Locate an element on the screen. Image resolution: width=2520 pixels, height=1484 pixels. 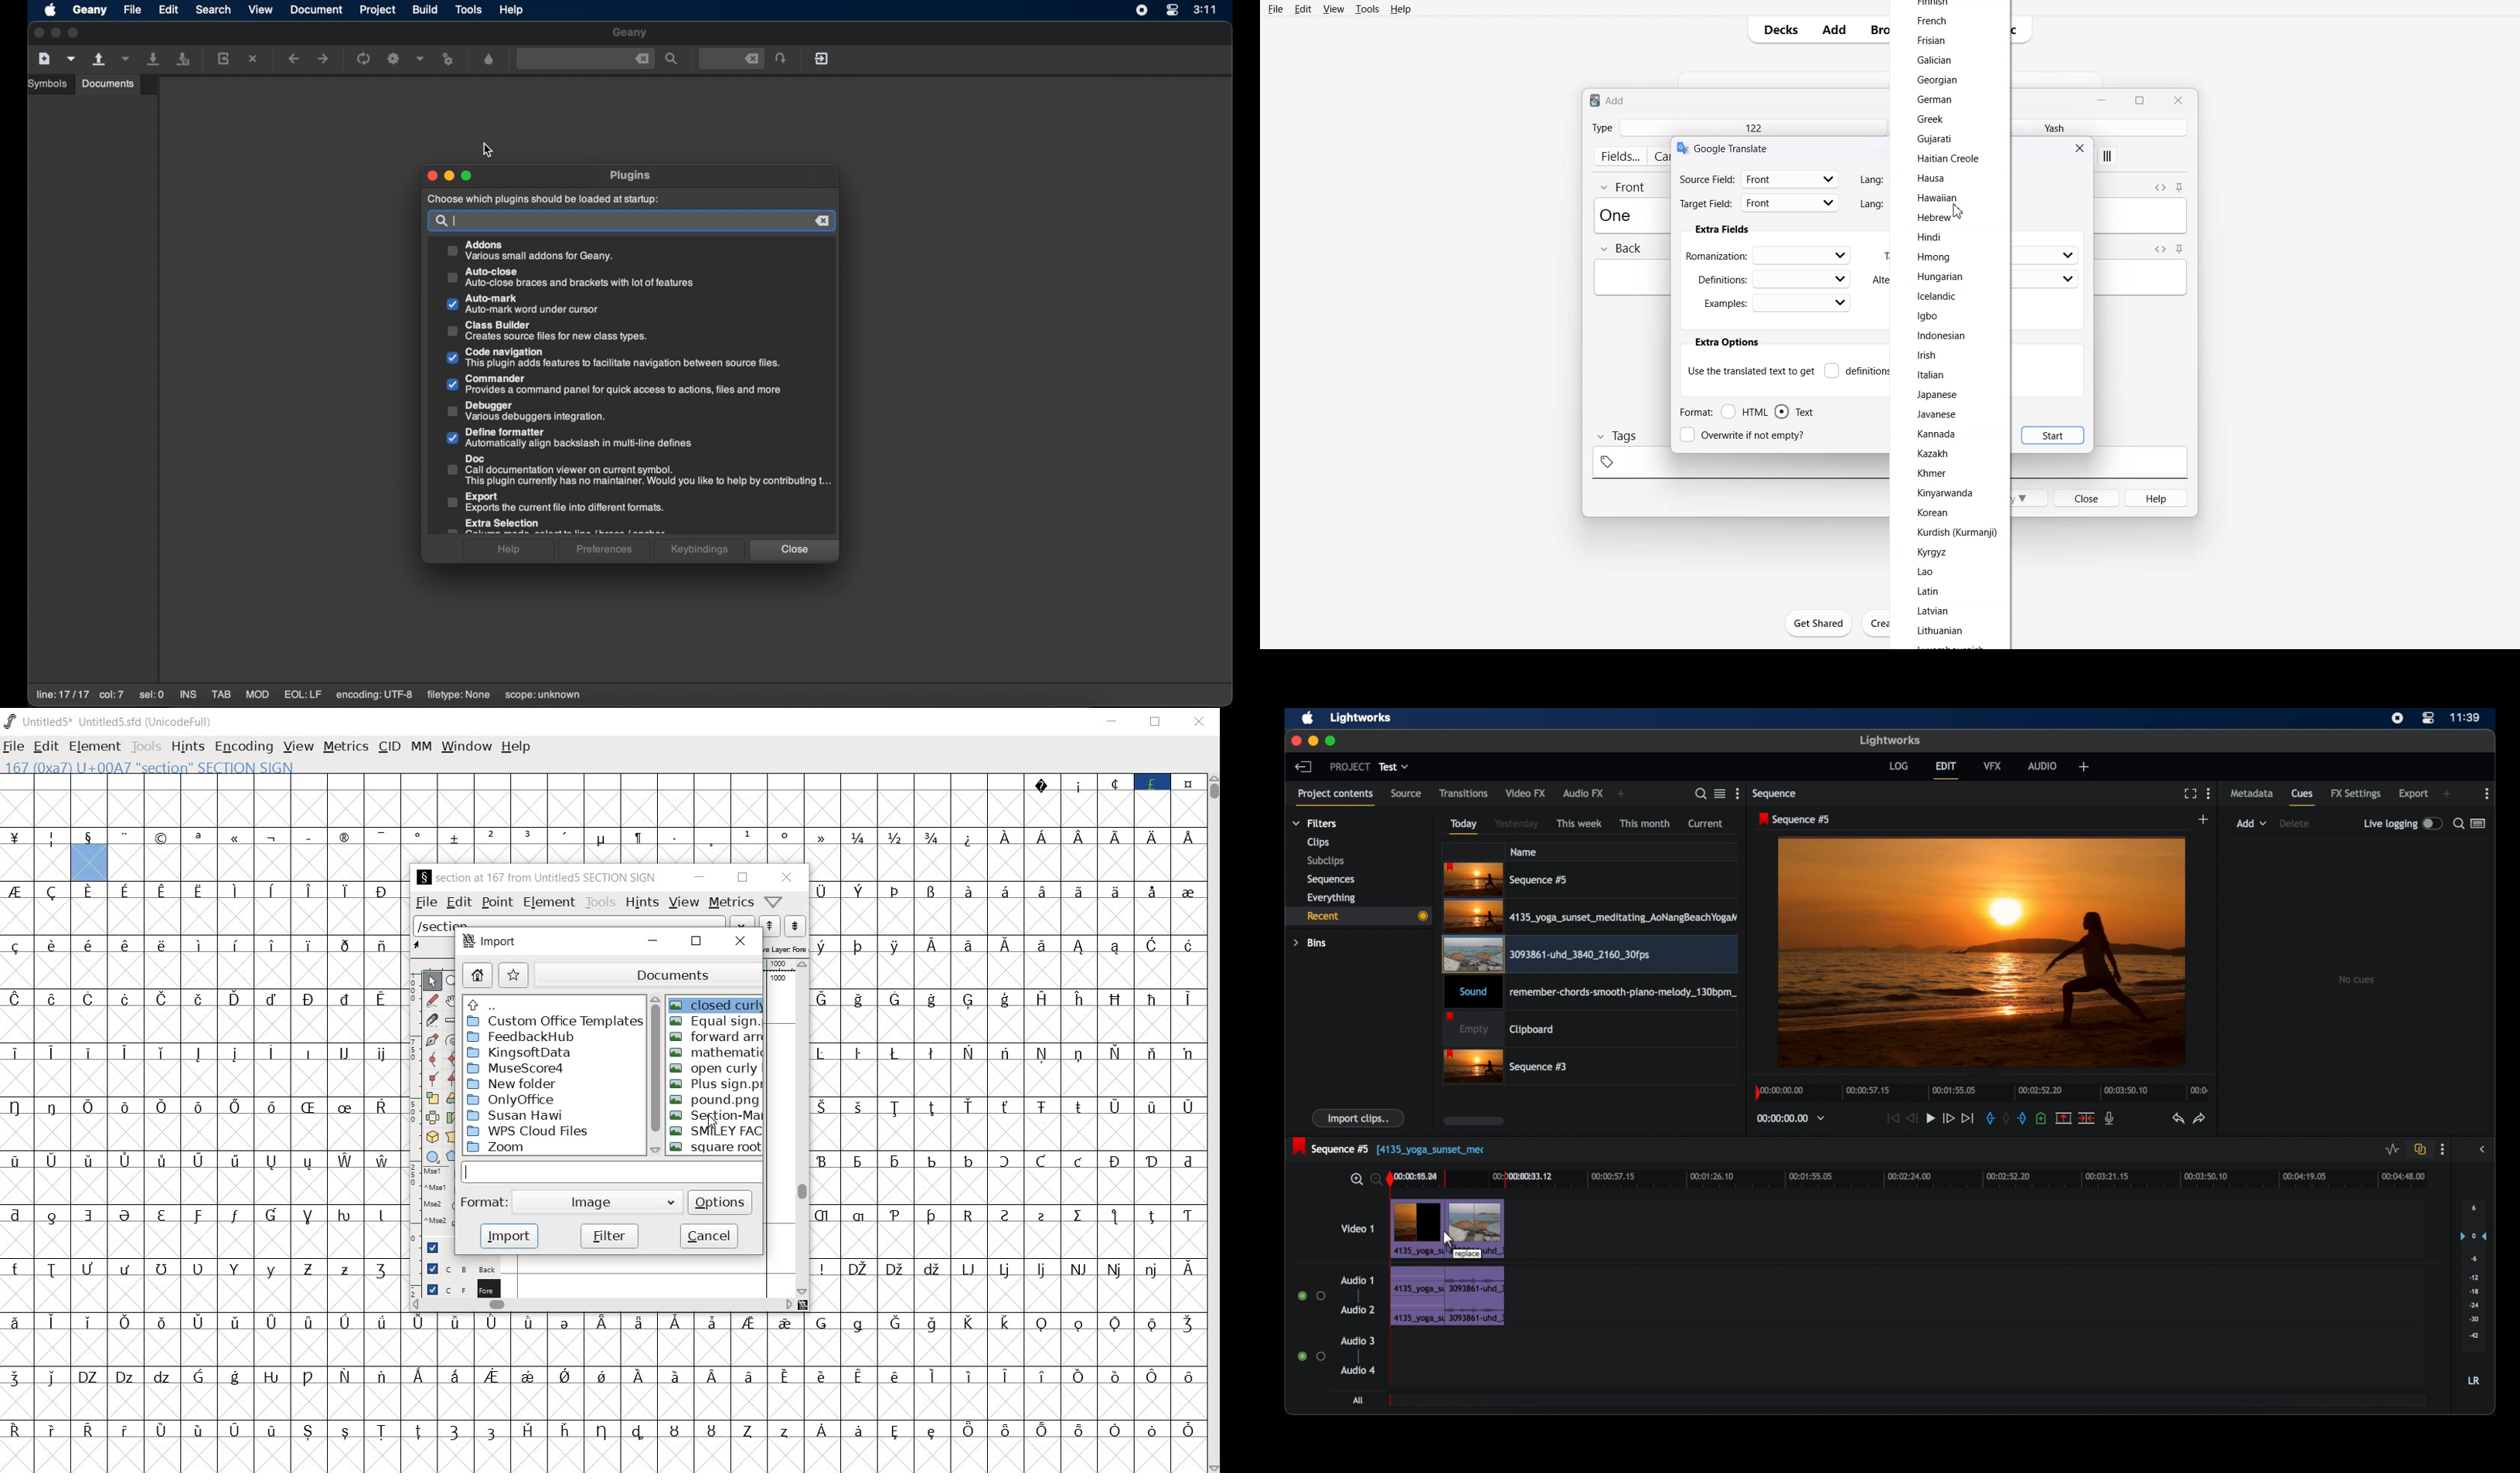
close is located at coordinates (431, 176).